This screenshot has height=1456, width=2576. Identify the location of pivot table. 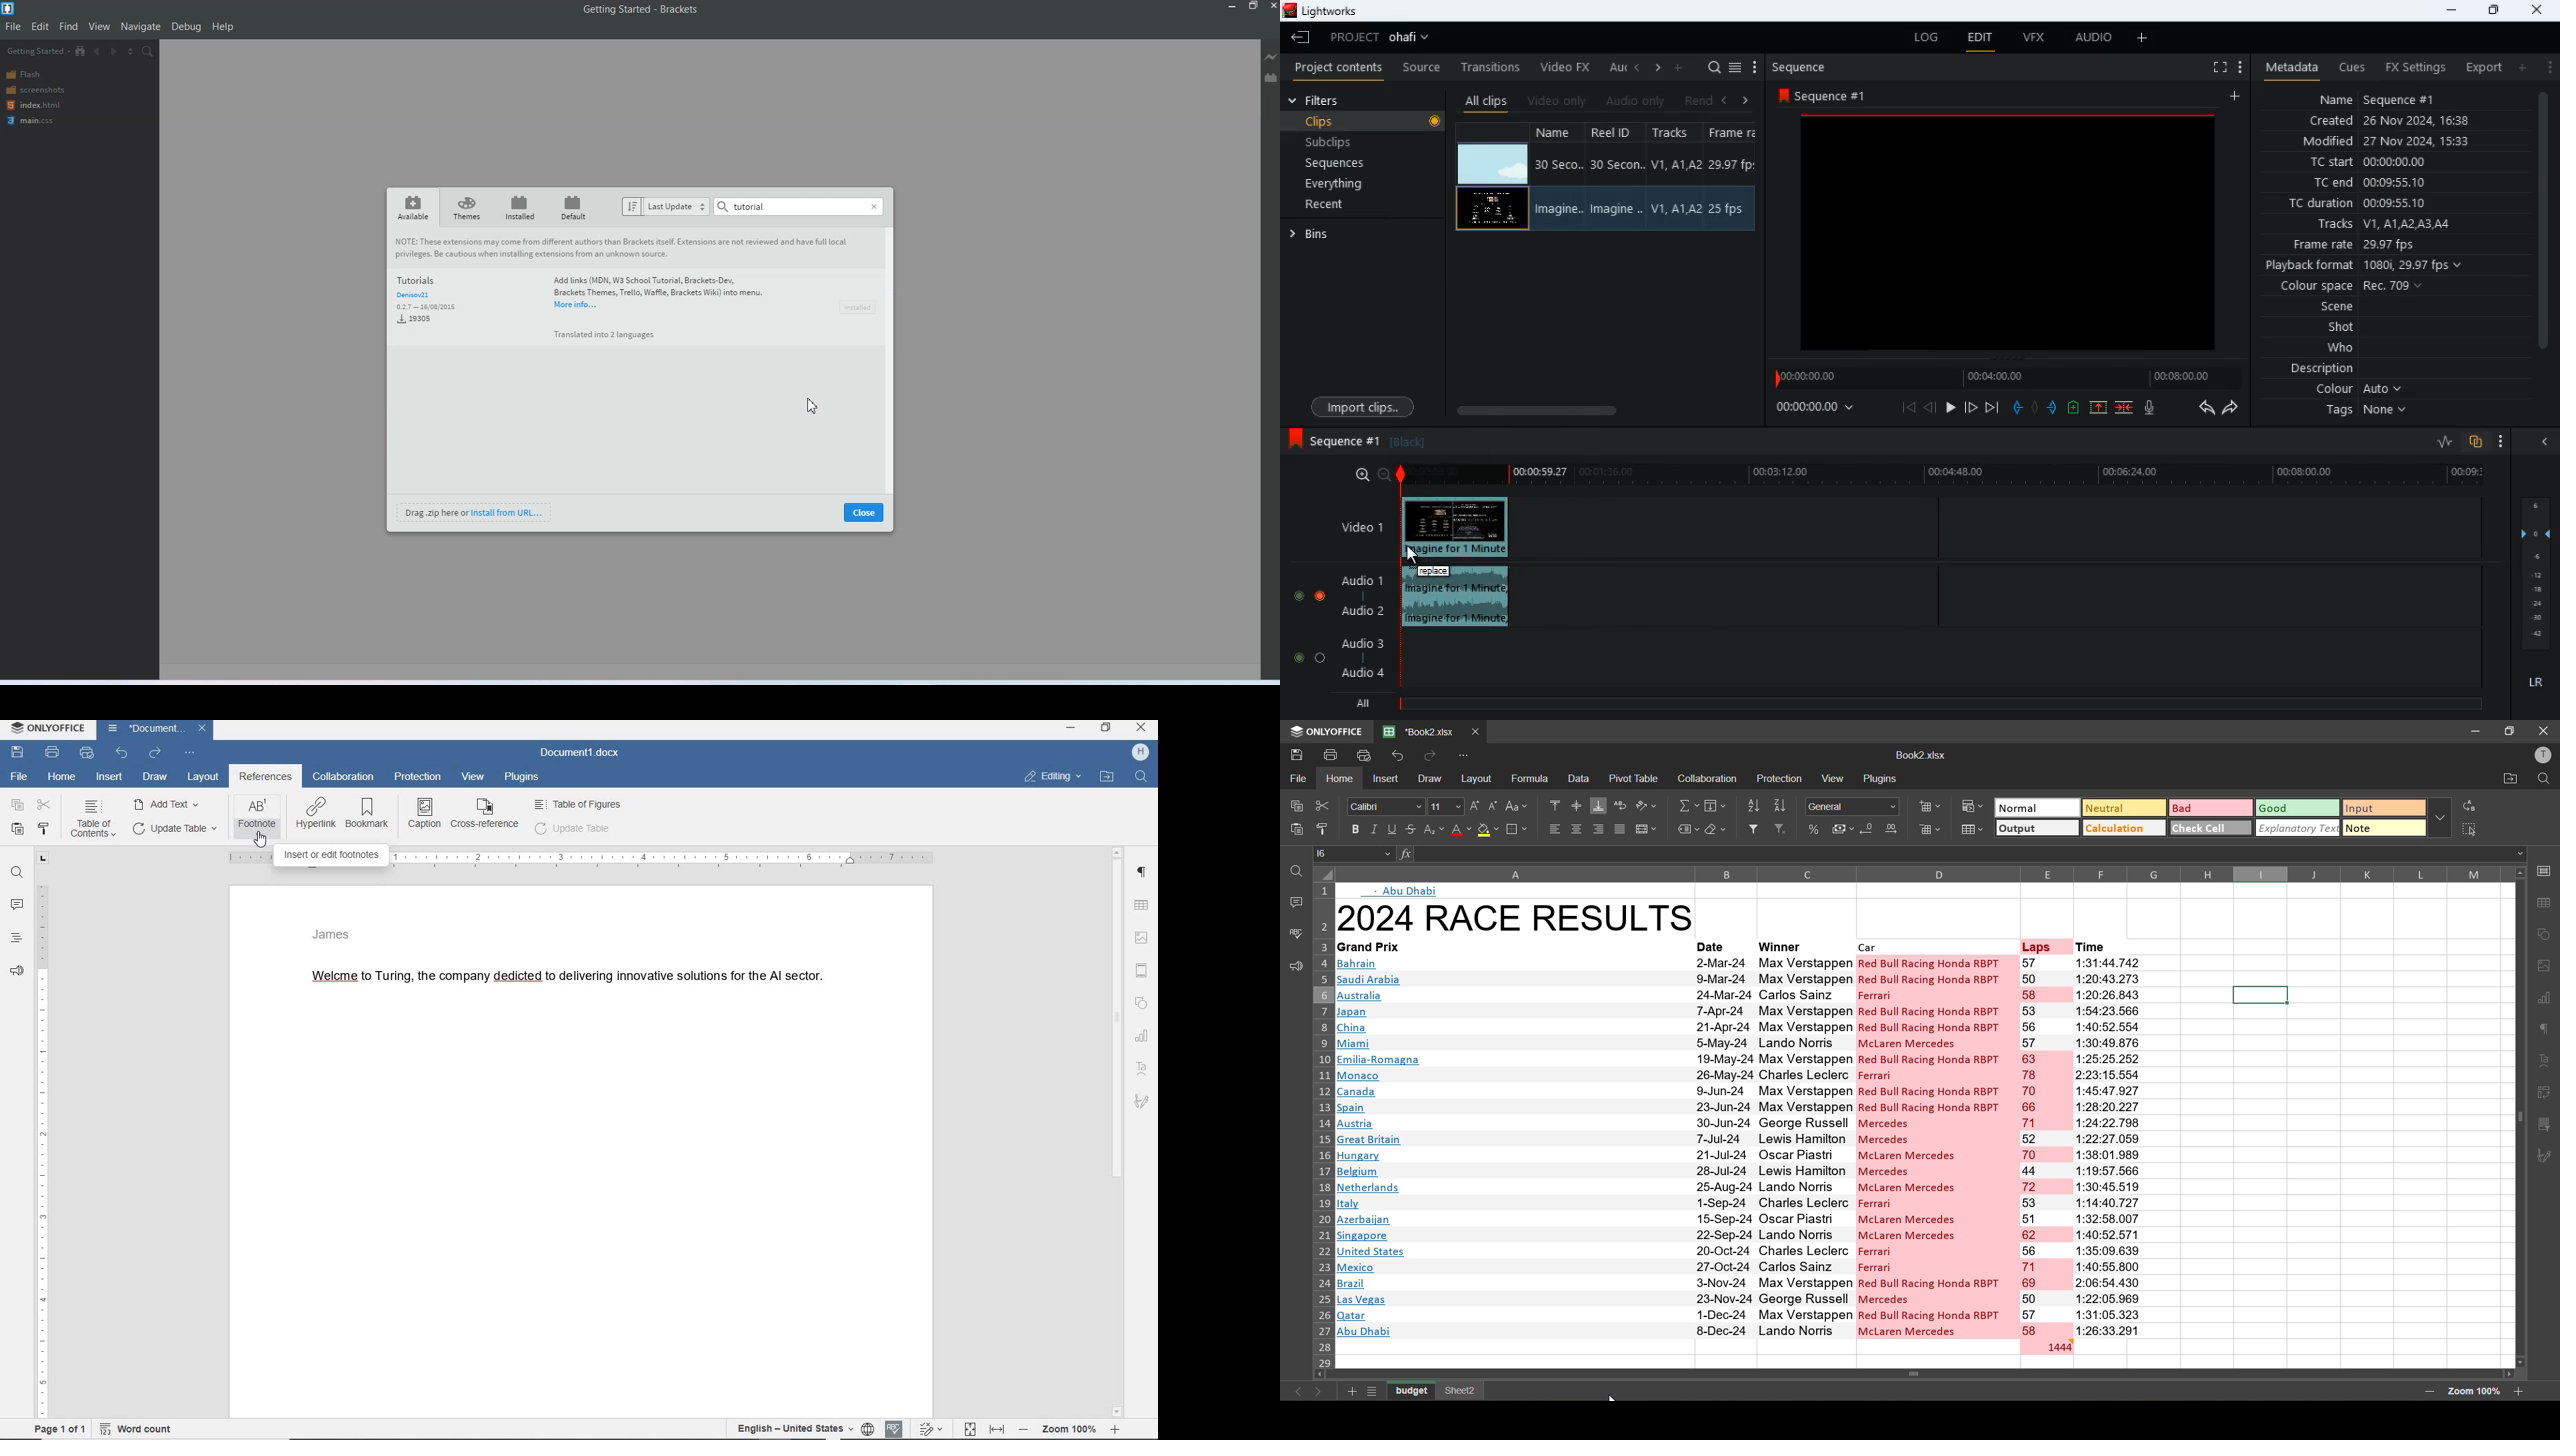
(1635, 778).